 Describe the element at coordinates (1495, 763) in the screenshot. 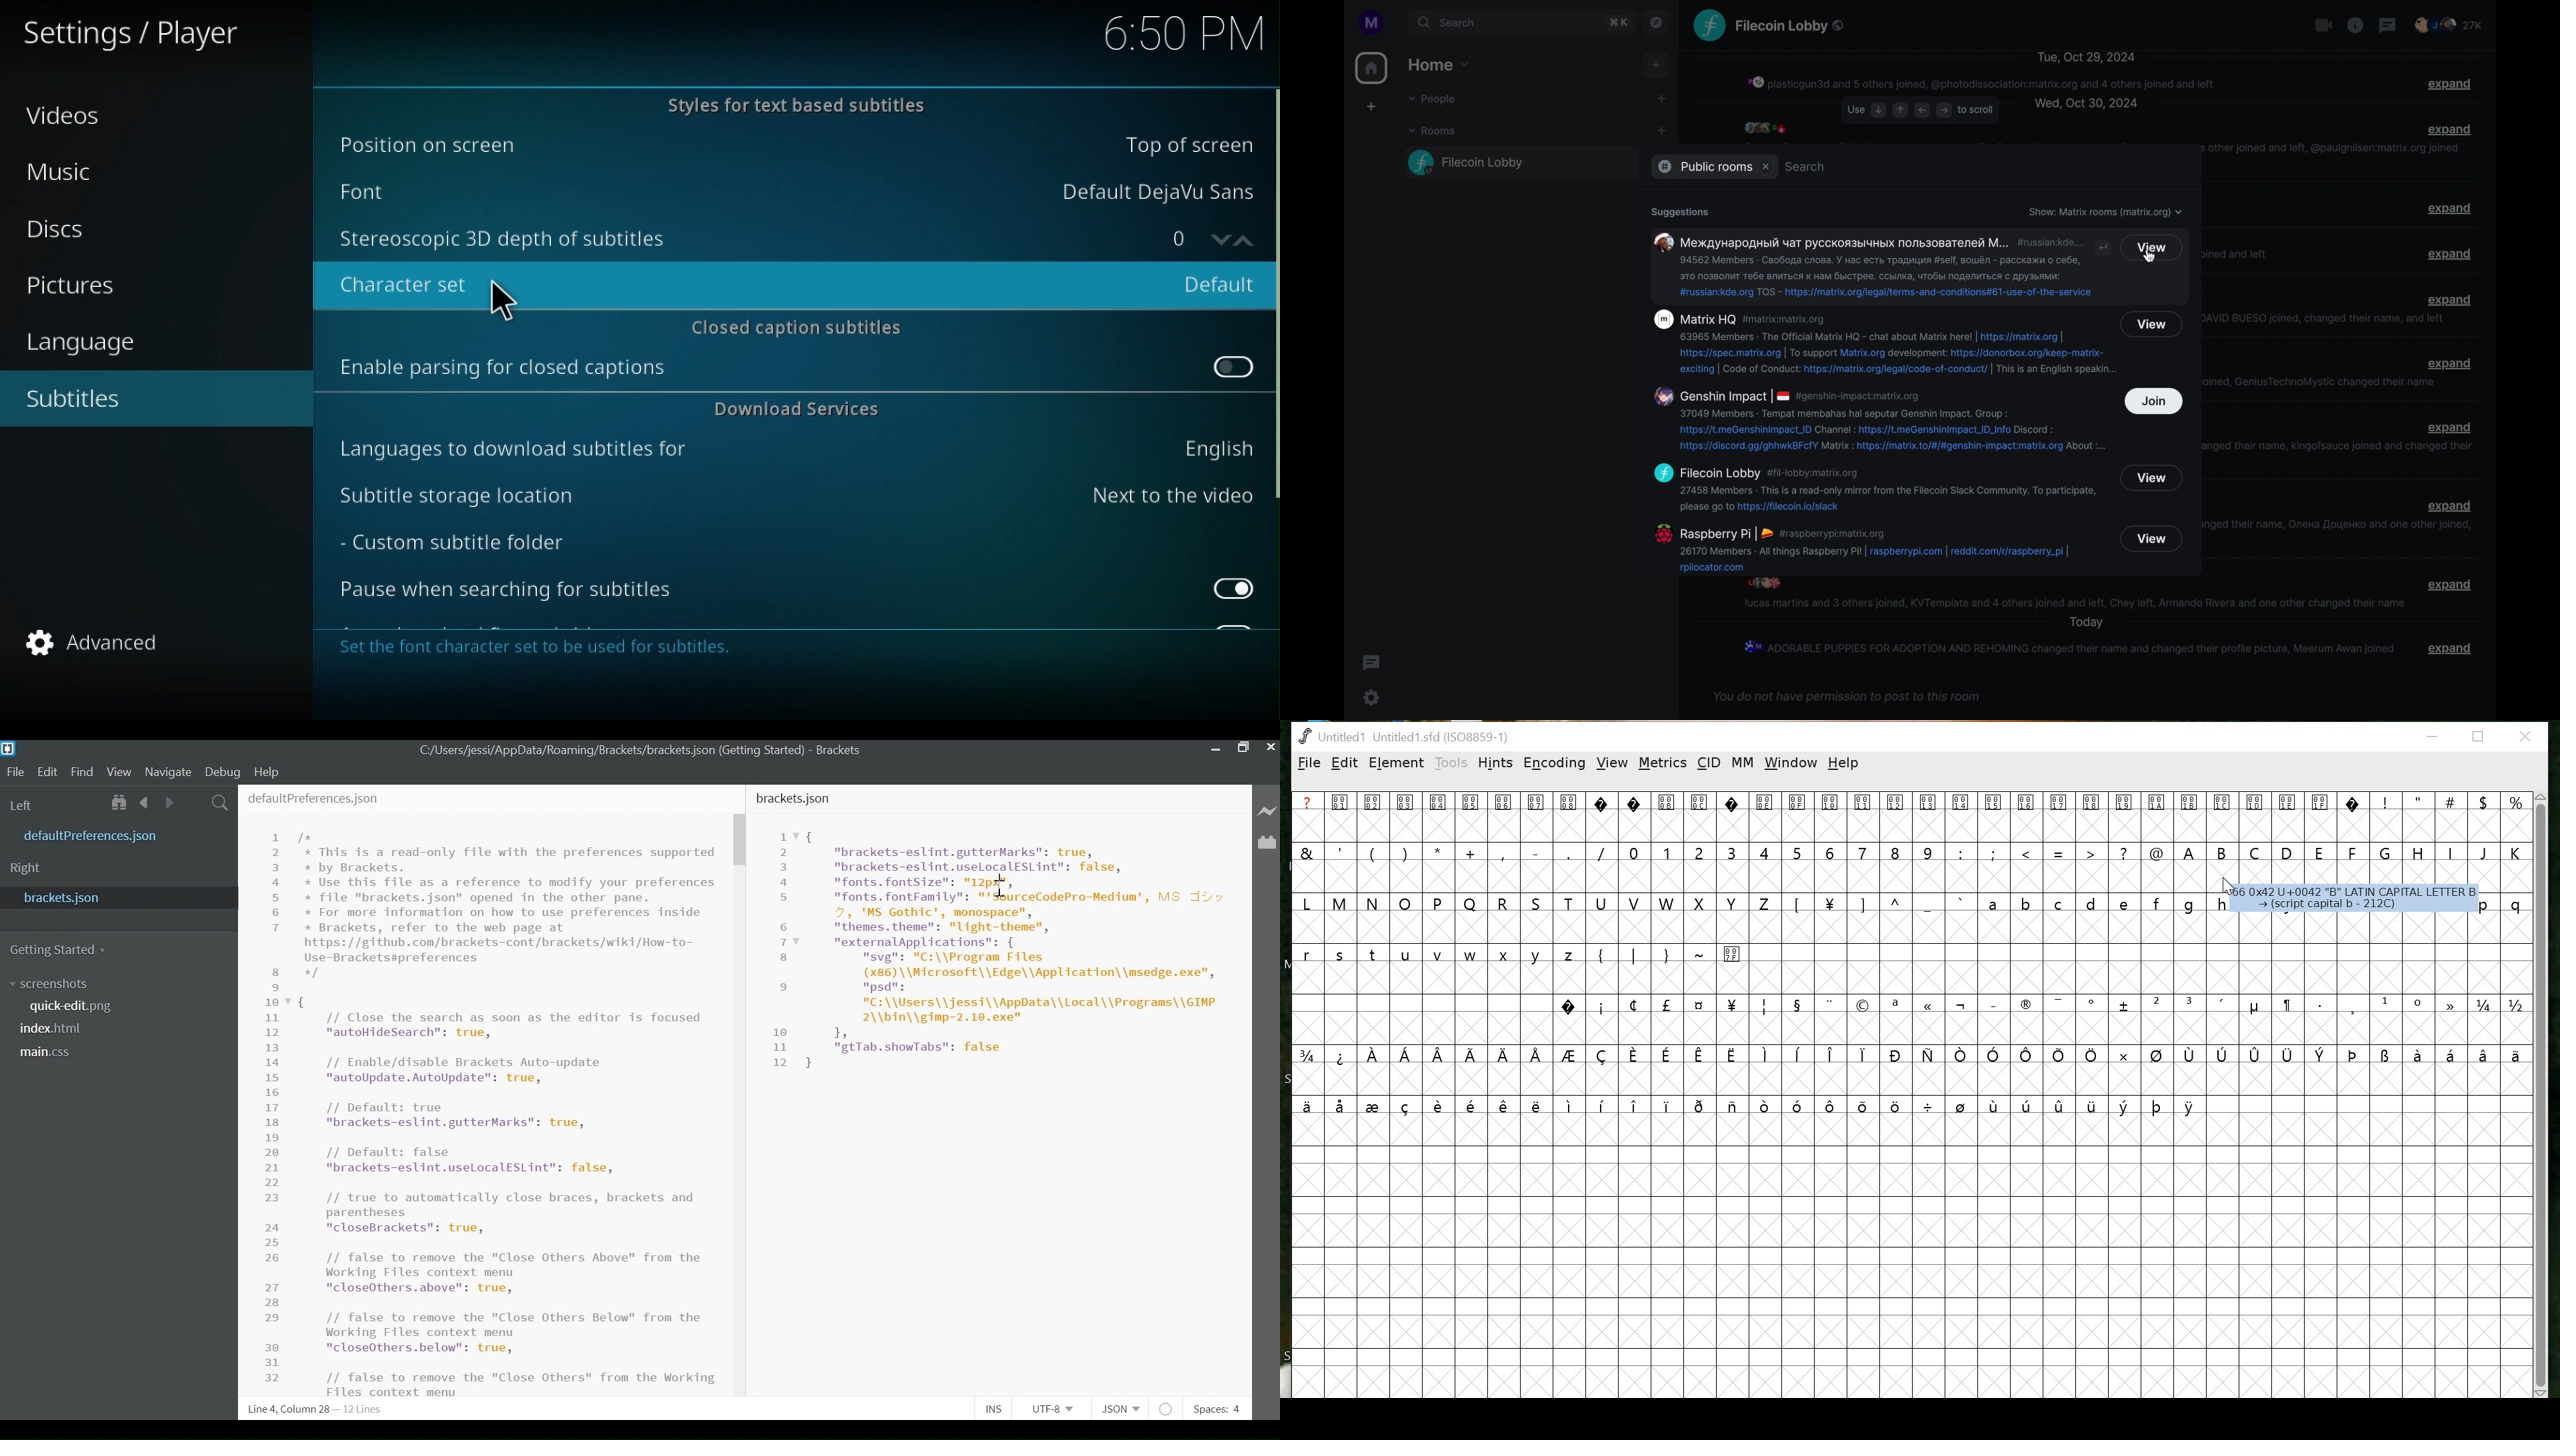

I see `HINTS` at that location.